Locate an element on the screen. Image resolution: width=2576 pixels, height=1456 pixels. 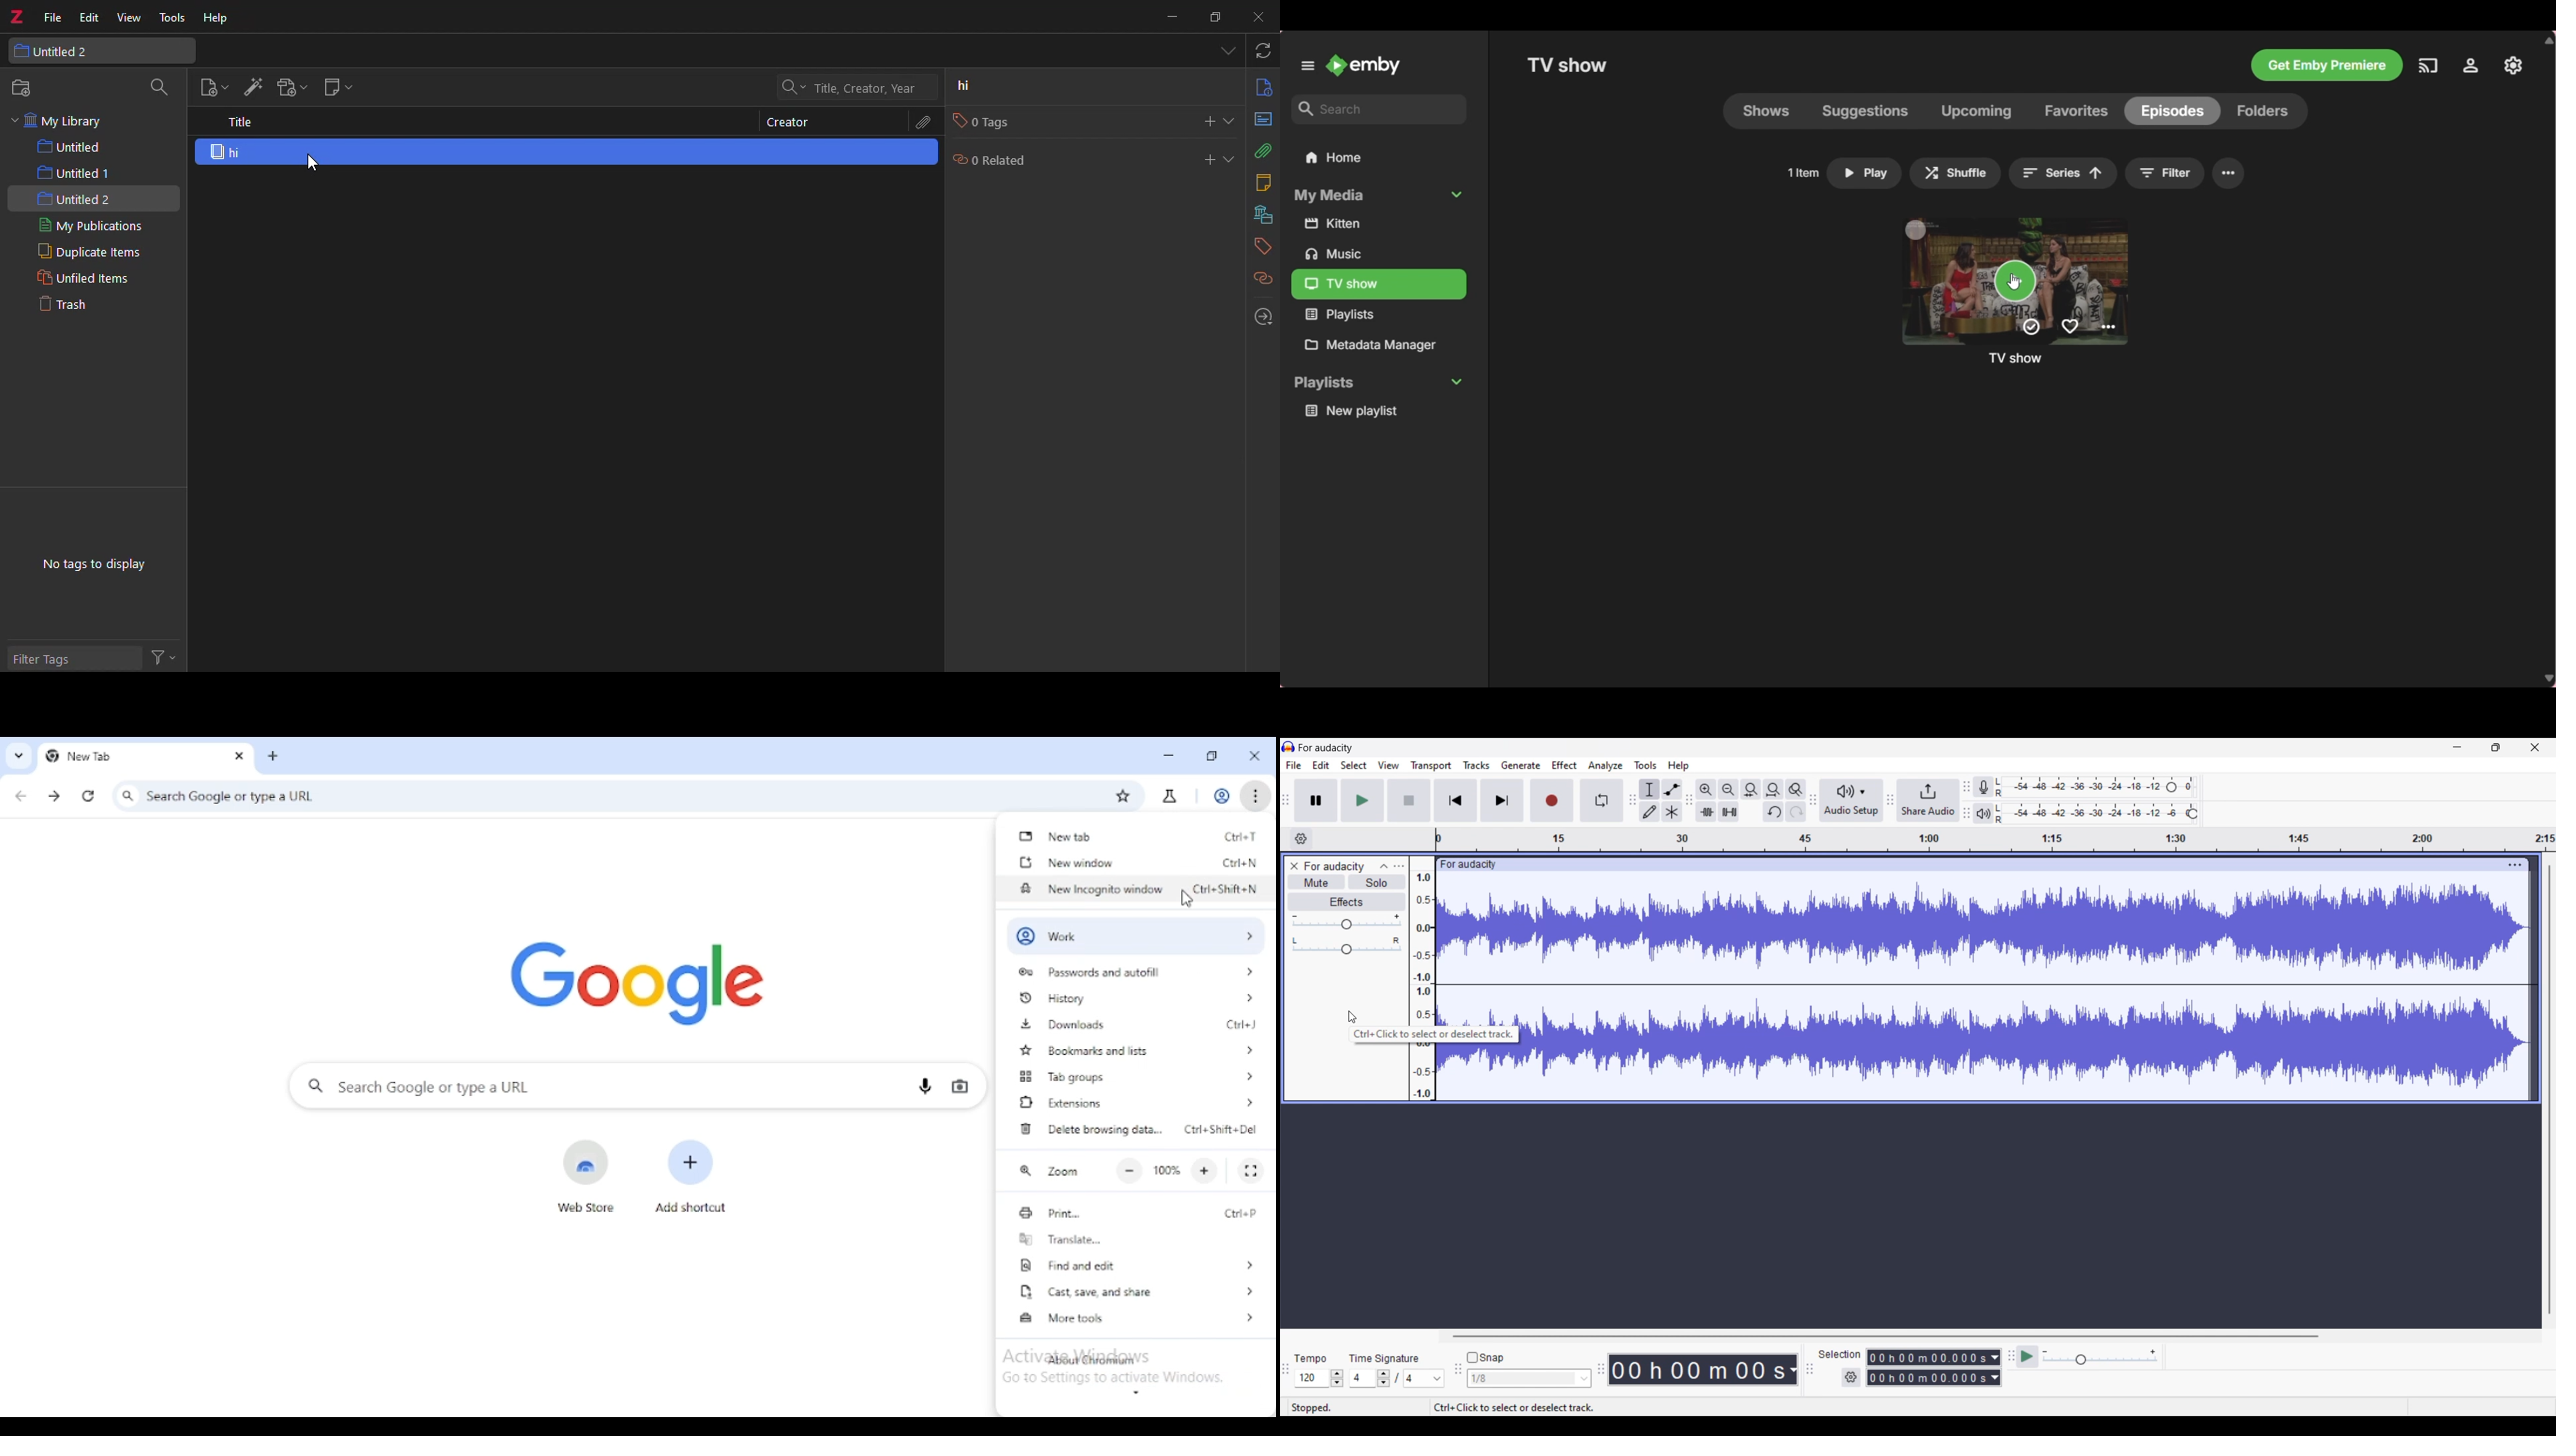
Shuffle is located at coordinates (1956, 174).